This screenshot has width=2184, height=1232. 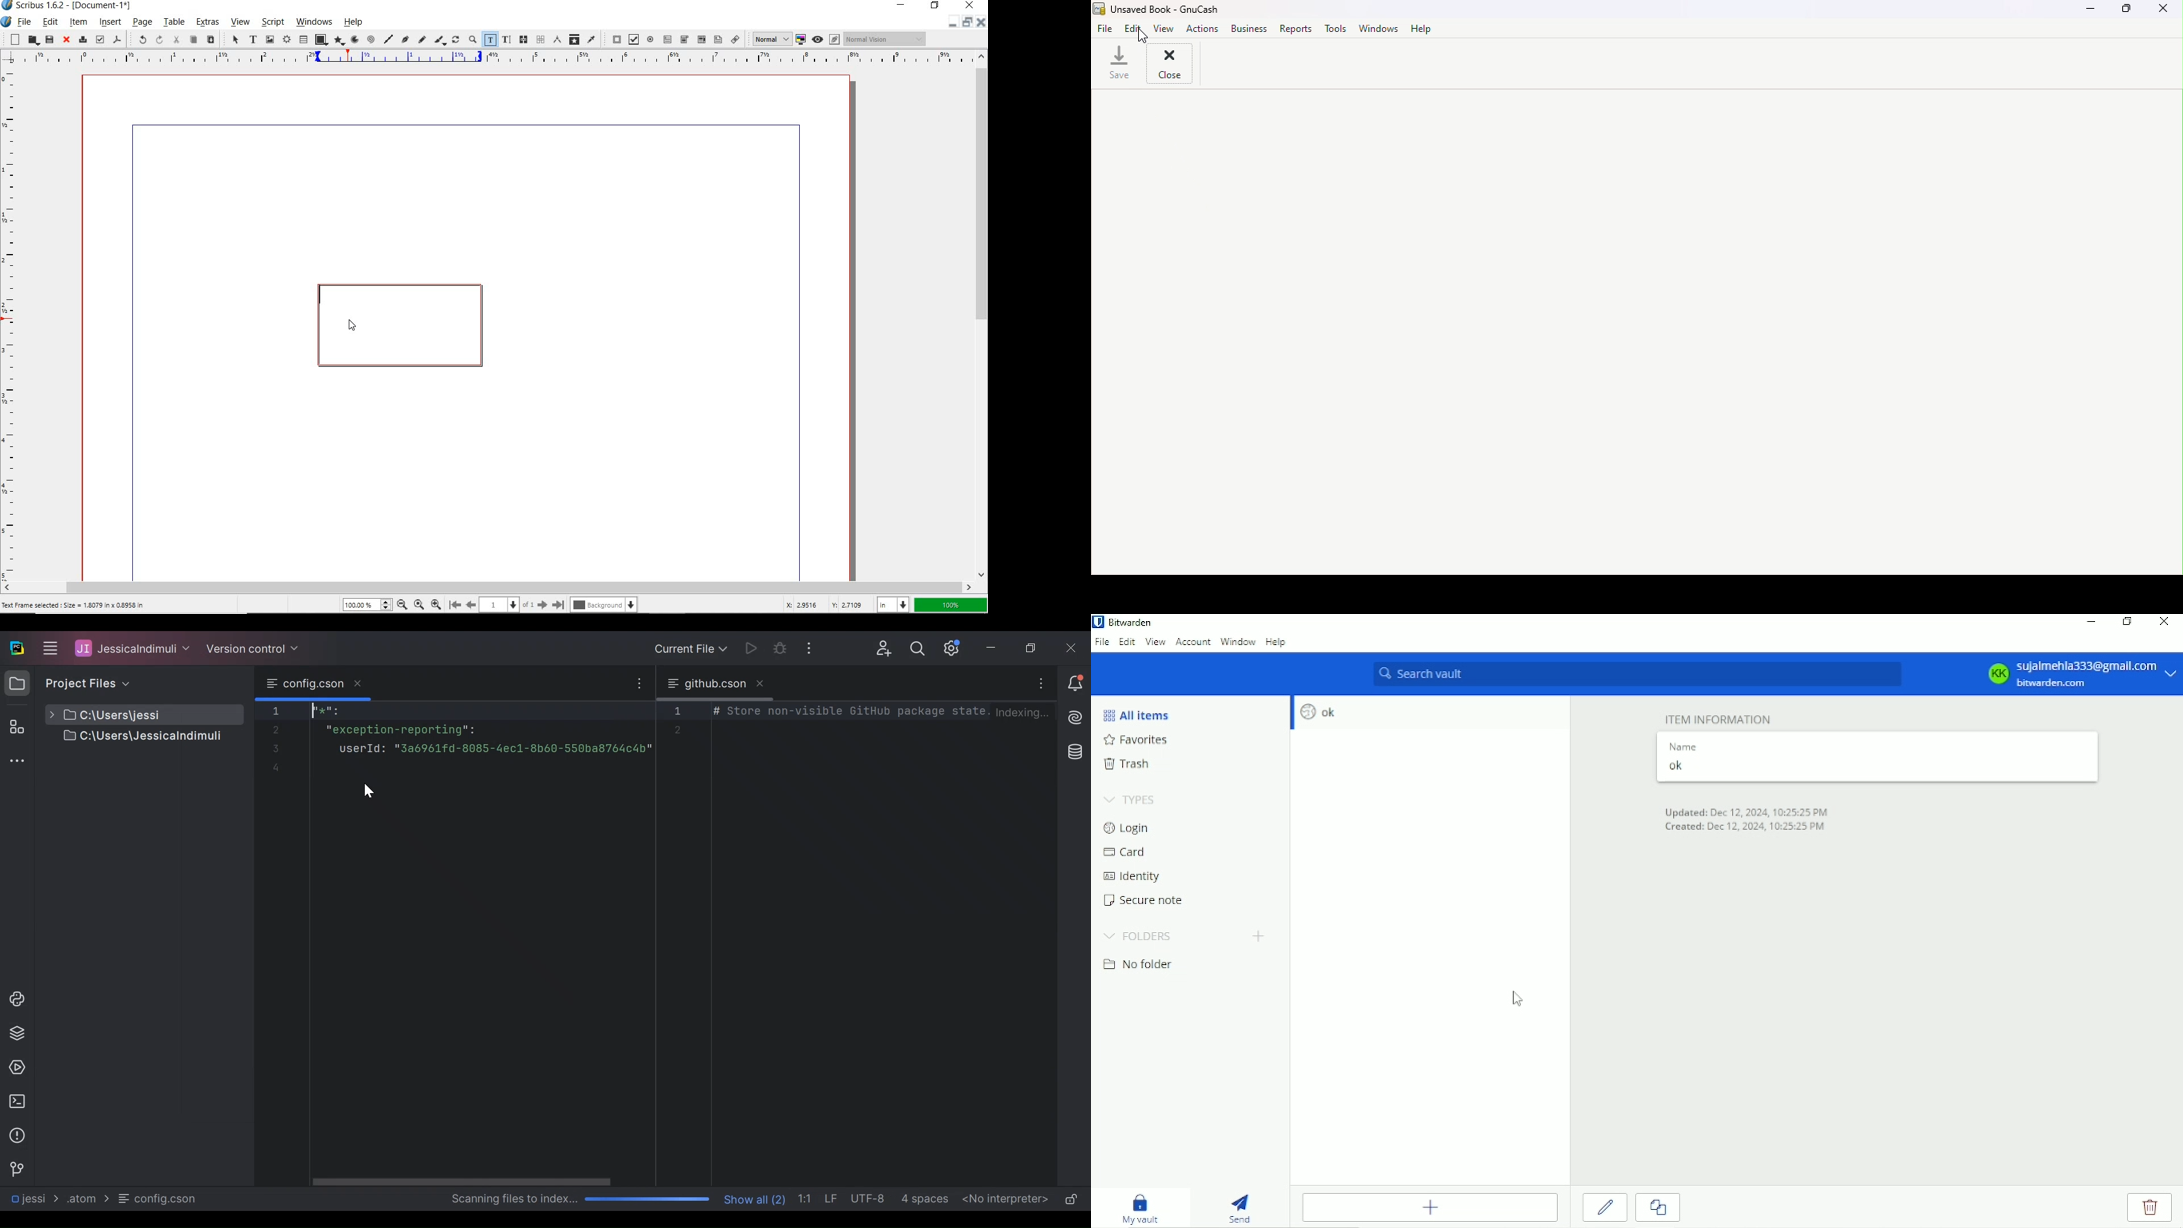 What do you see at coordinates (886, 40) in the screenshot?
I see `Normal Vision` at bounding box center [886, 40].